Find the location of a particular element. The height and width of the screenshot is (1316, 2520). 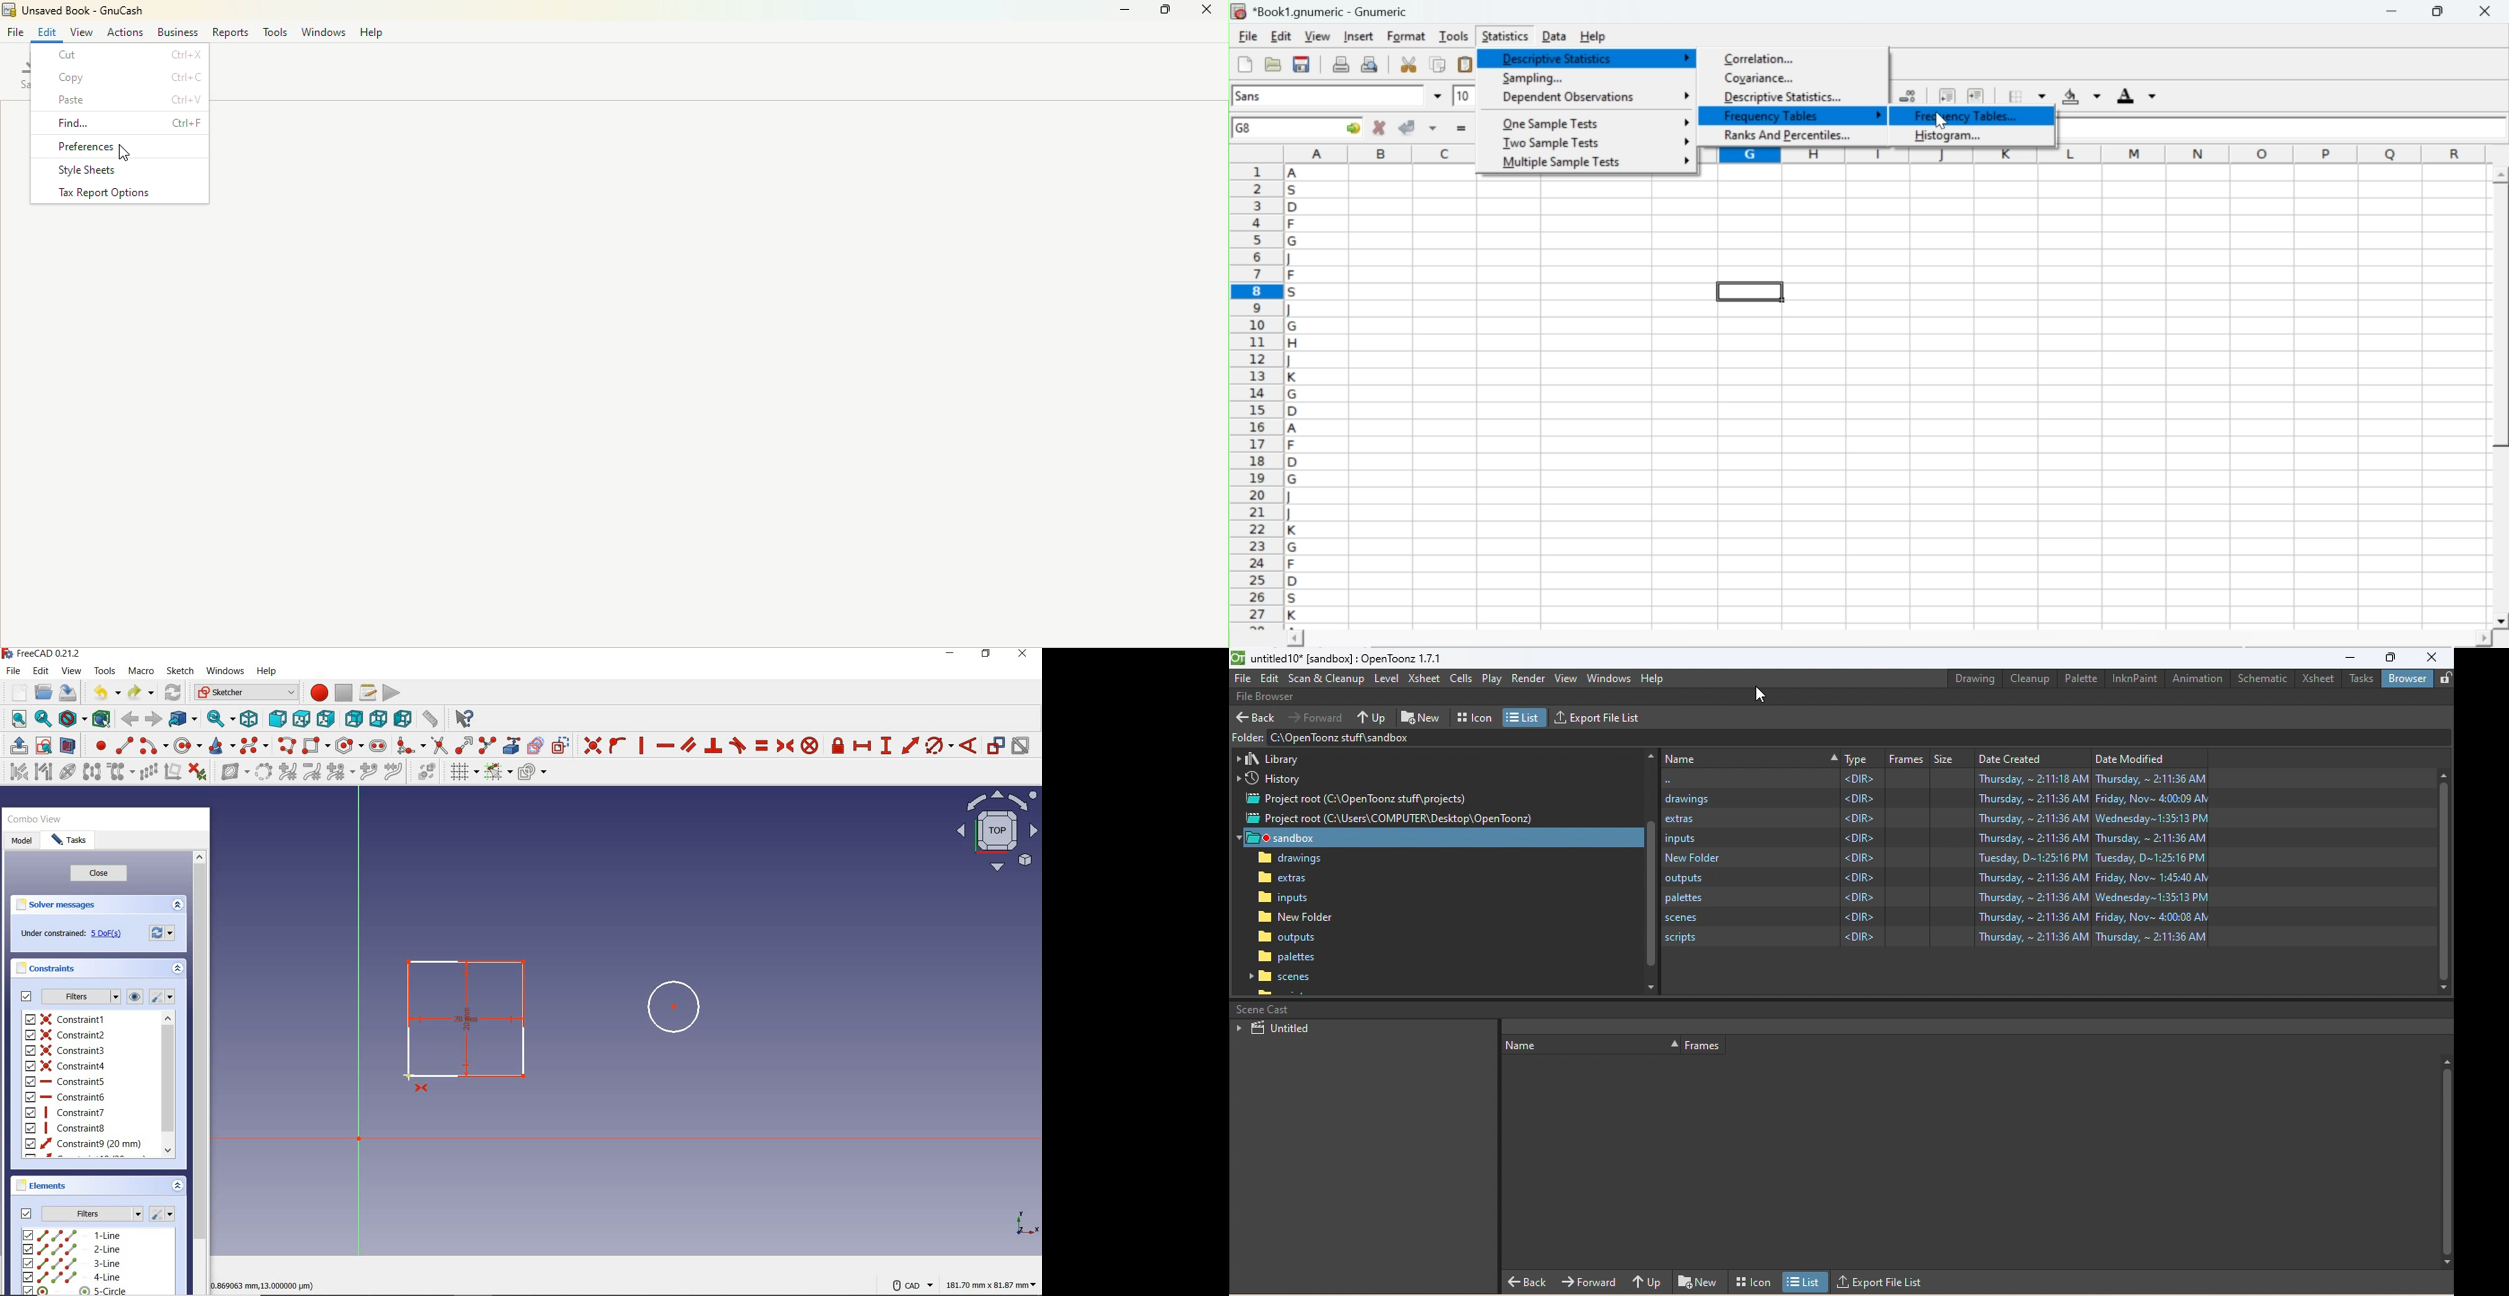

constraint symmetrical tool is located at coordinates (422, 1091).